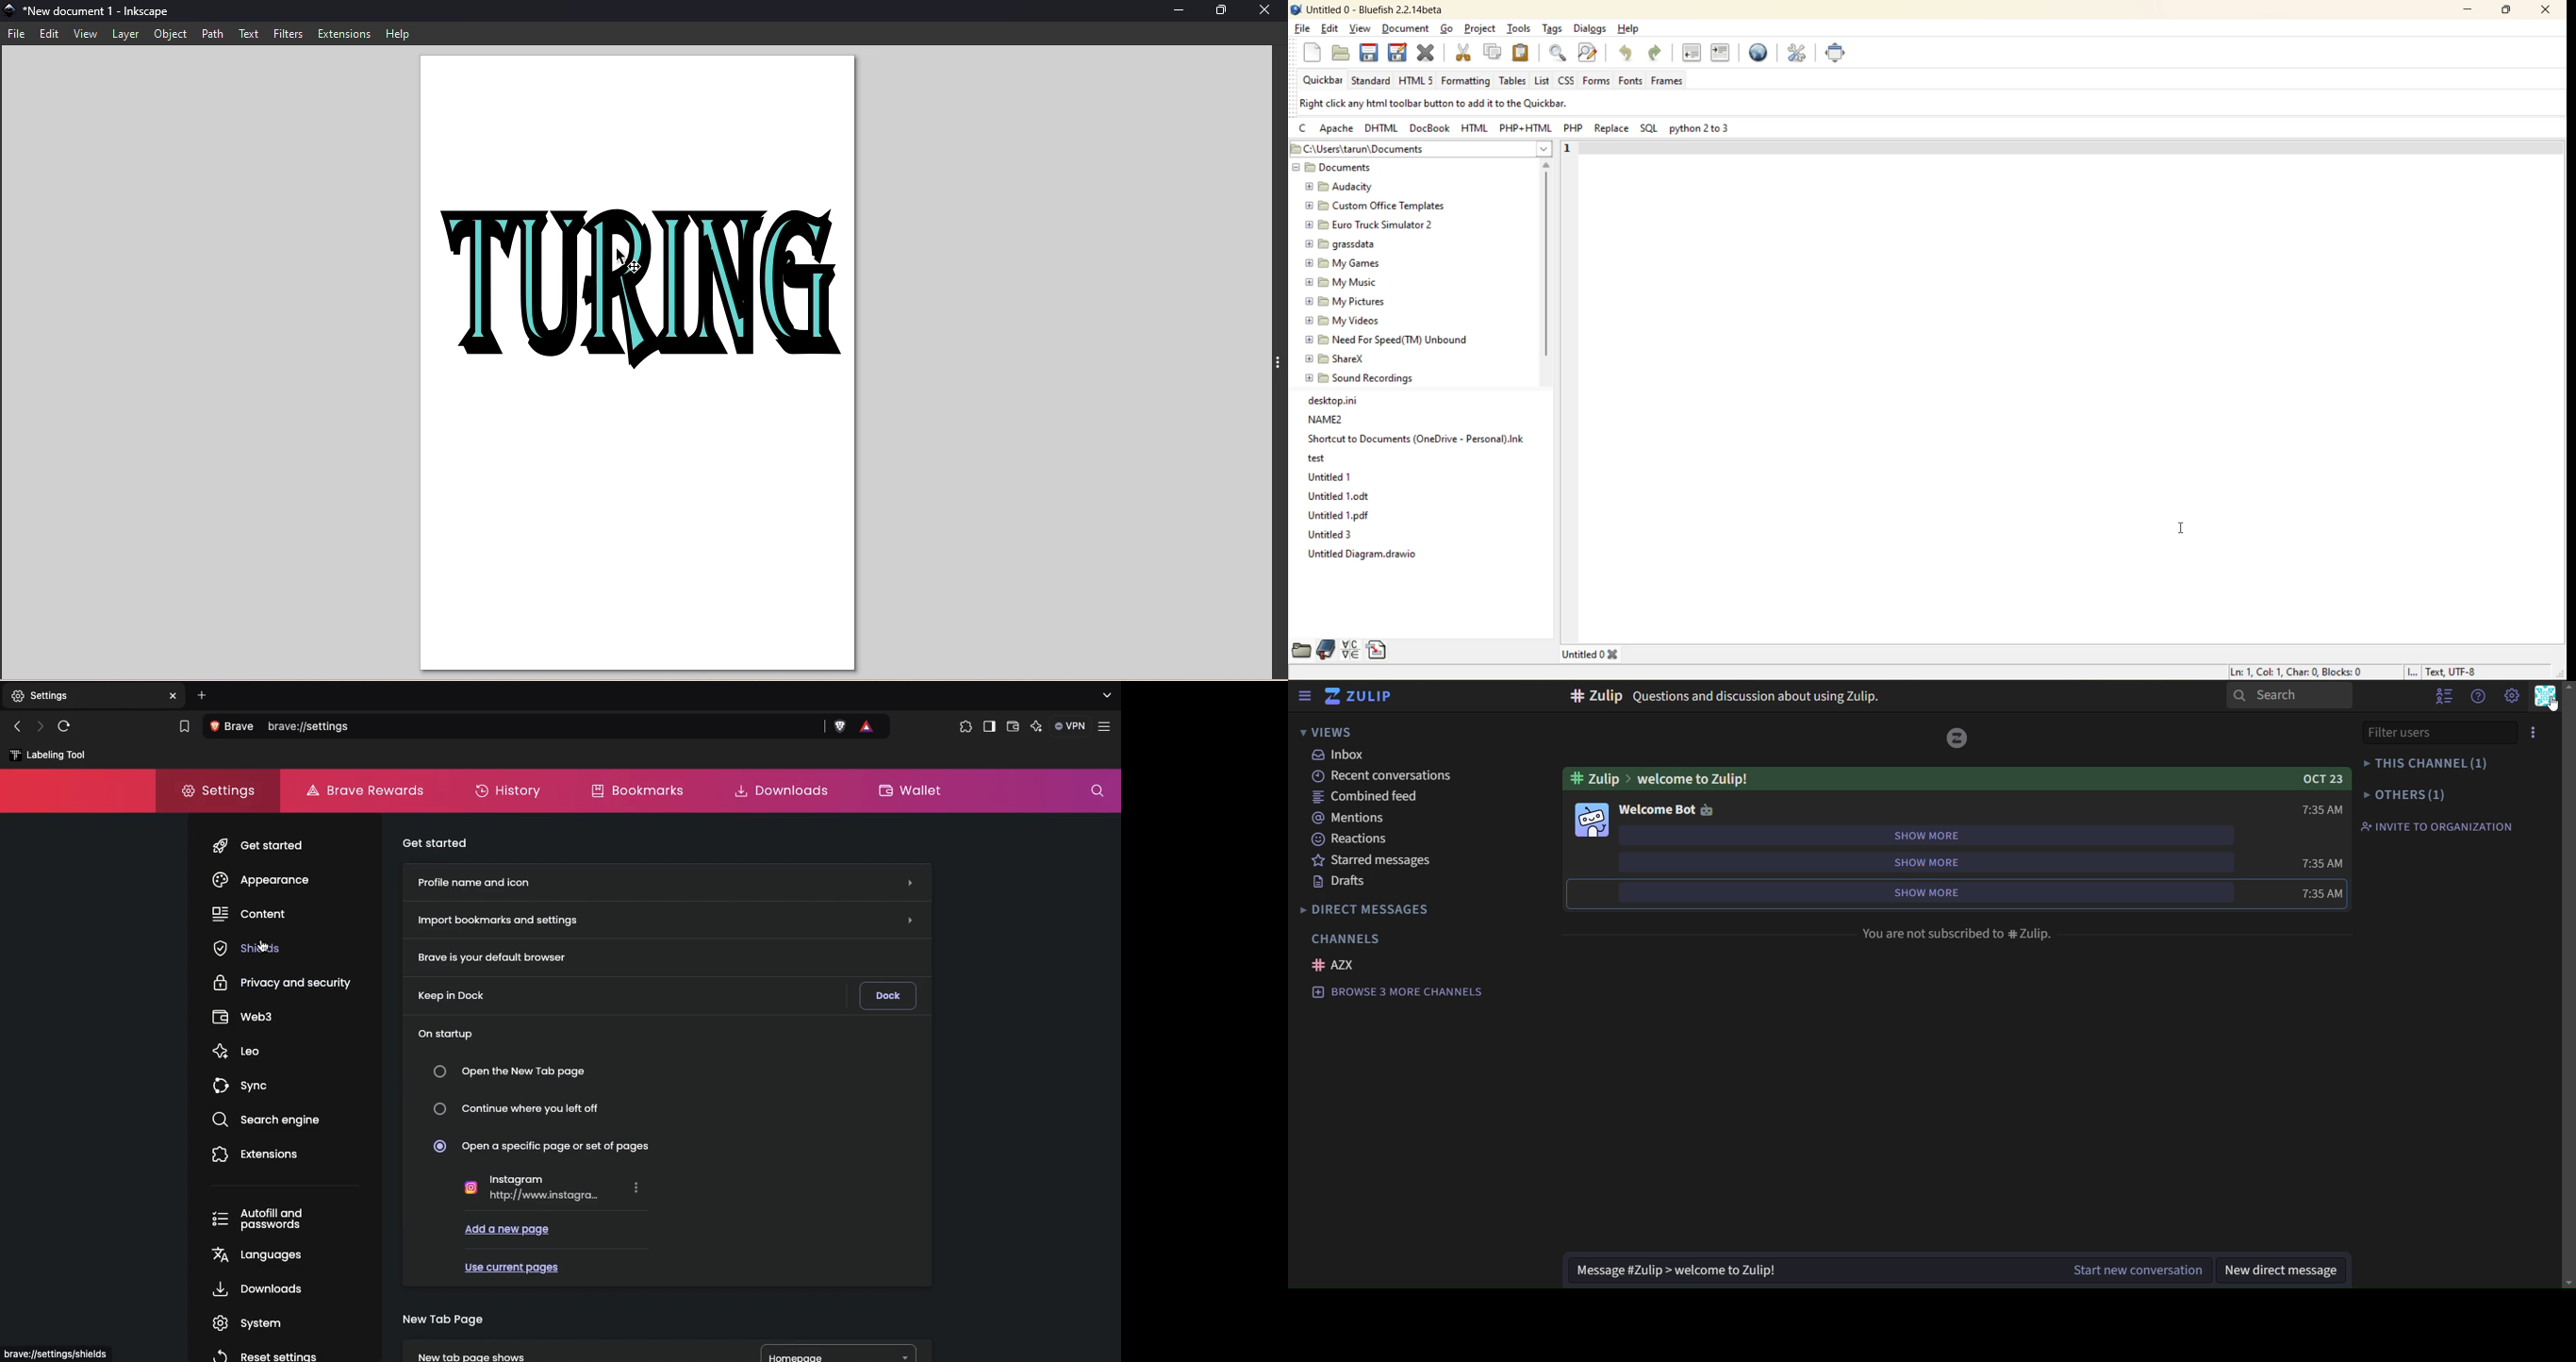  What do you see at coordinates (1681, 1268) in the screenshot?
I see `message#zulip>welcome to zulip!` at bounding box center [1681, 1268].